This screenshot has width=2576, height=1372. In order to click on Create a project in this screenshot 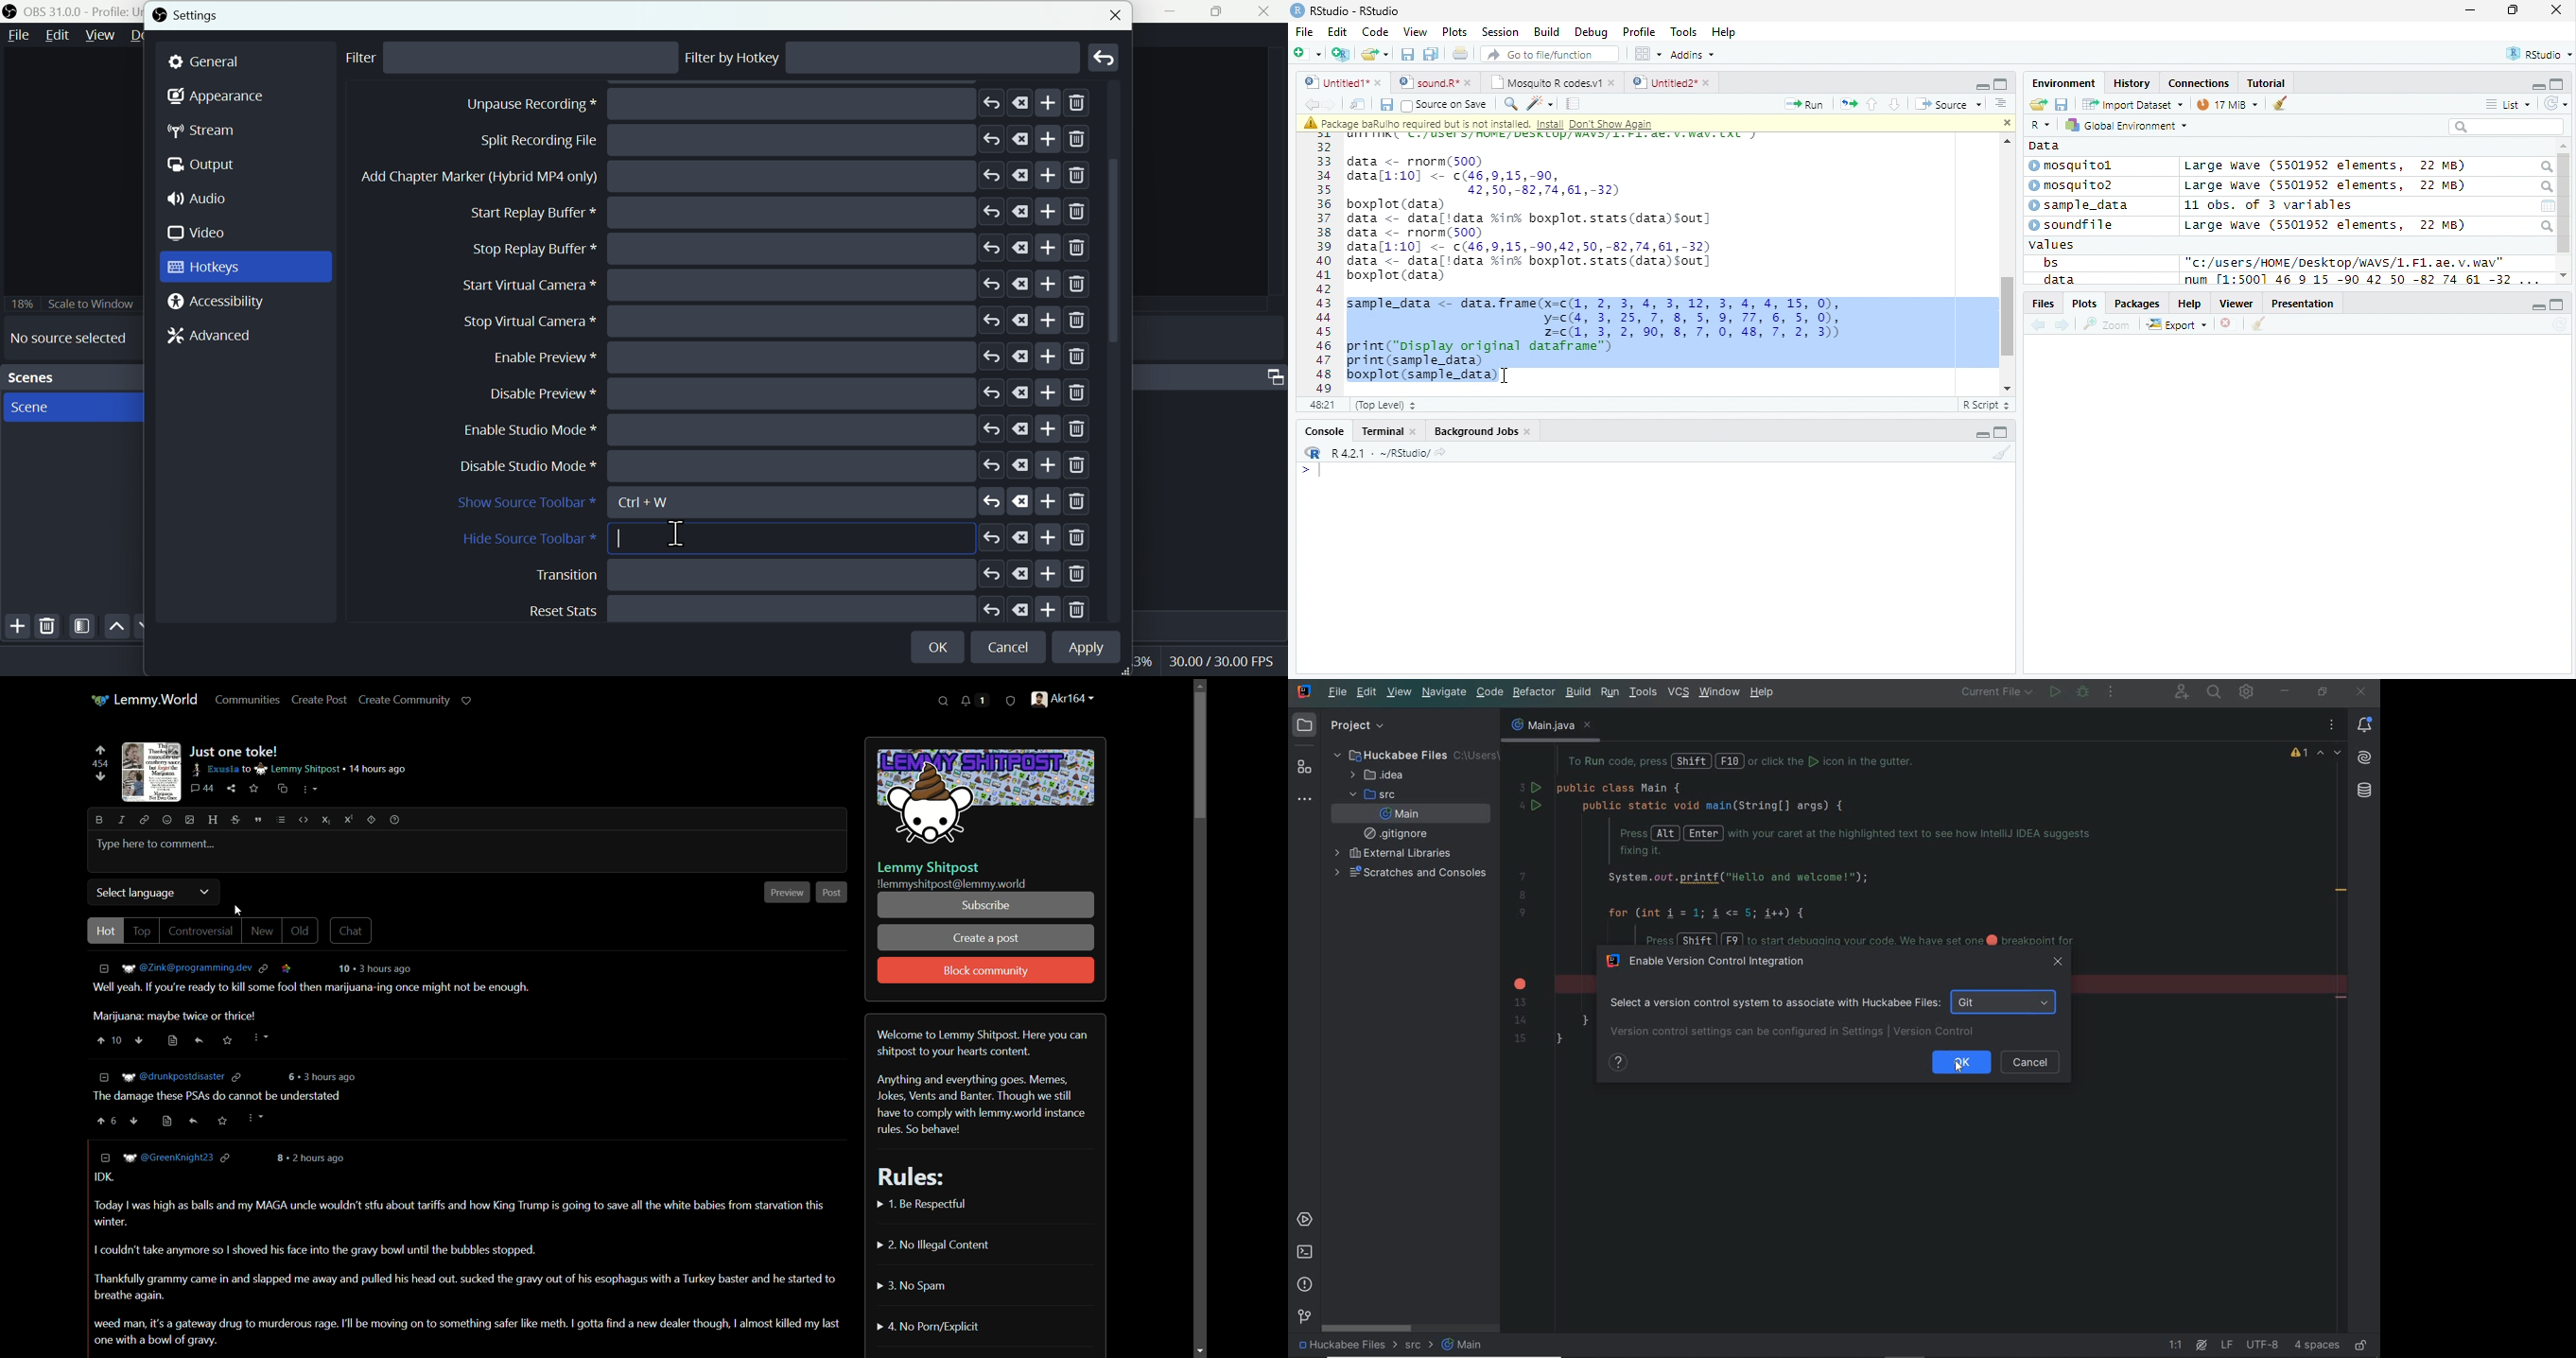, I will do `click(1343, 54)`.